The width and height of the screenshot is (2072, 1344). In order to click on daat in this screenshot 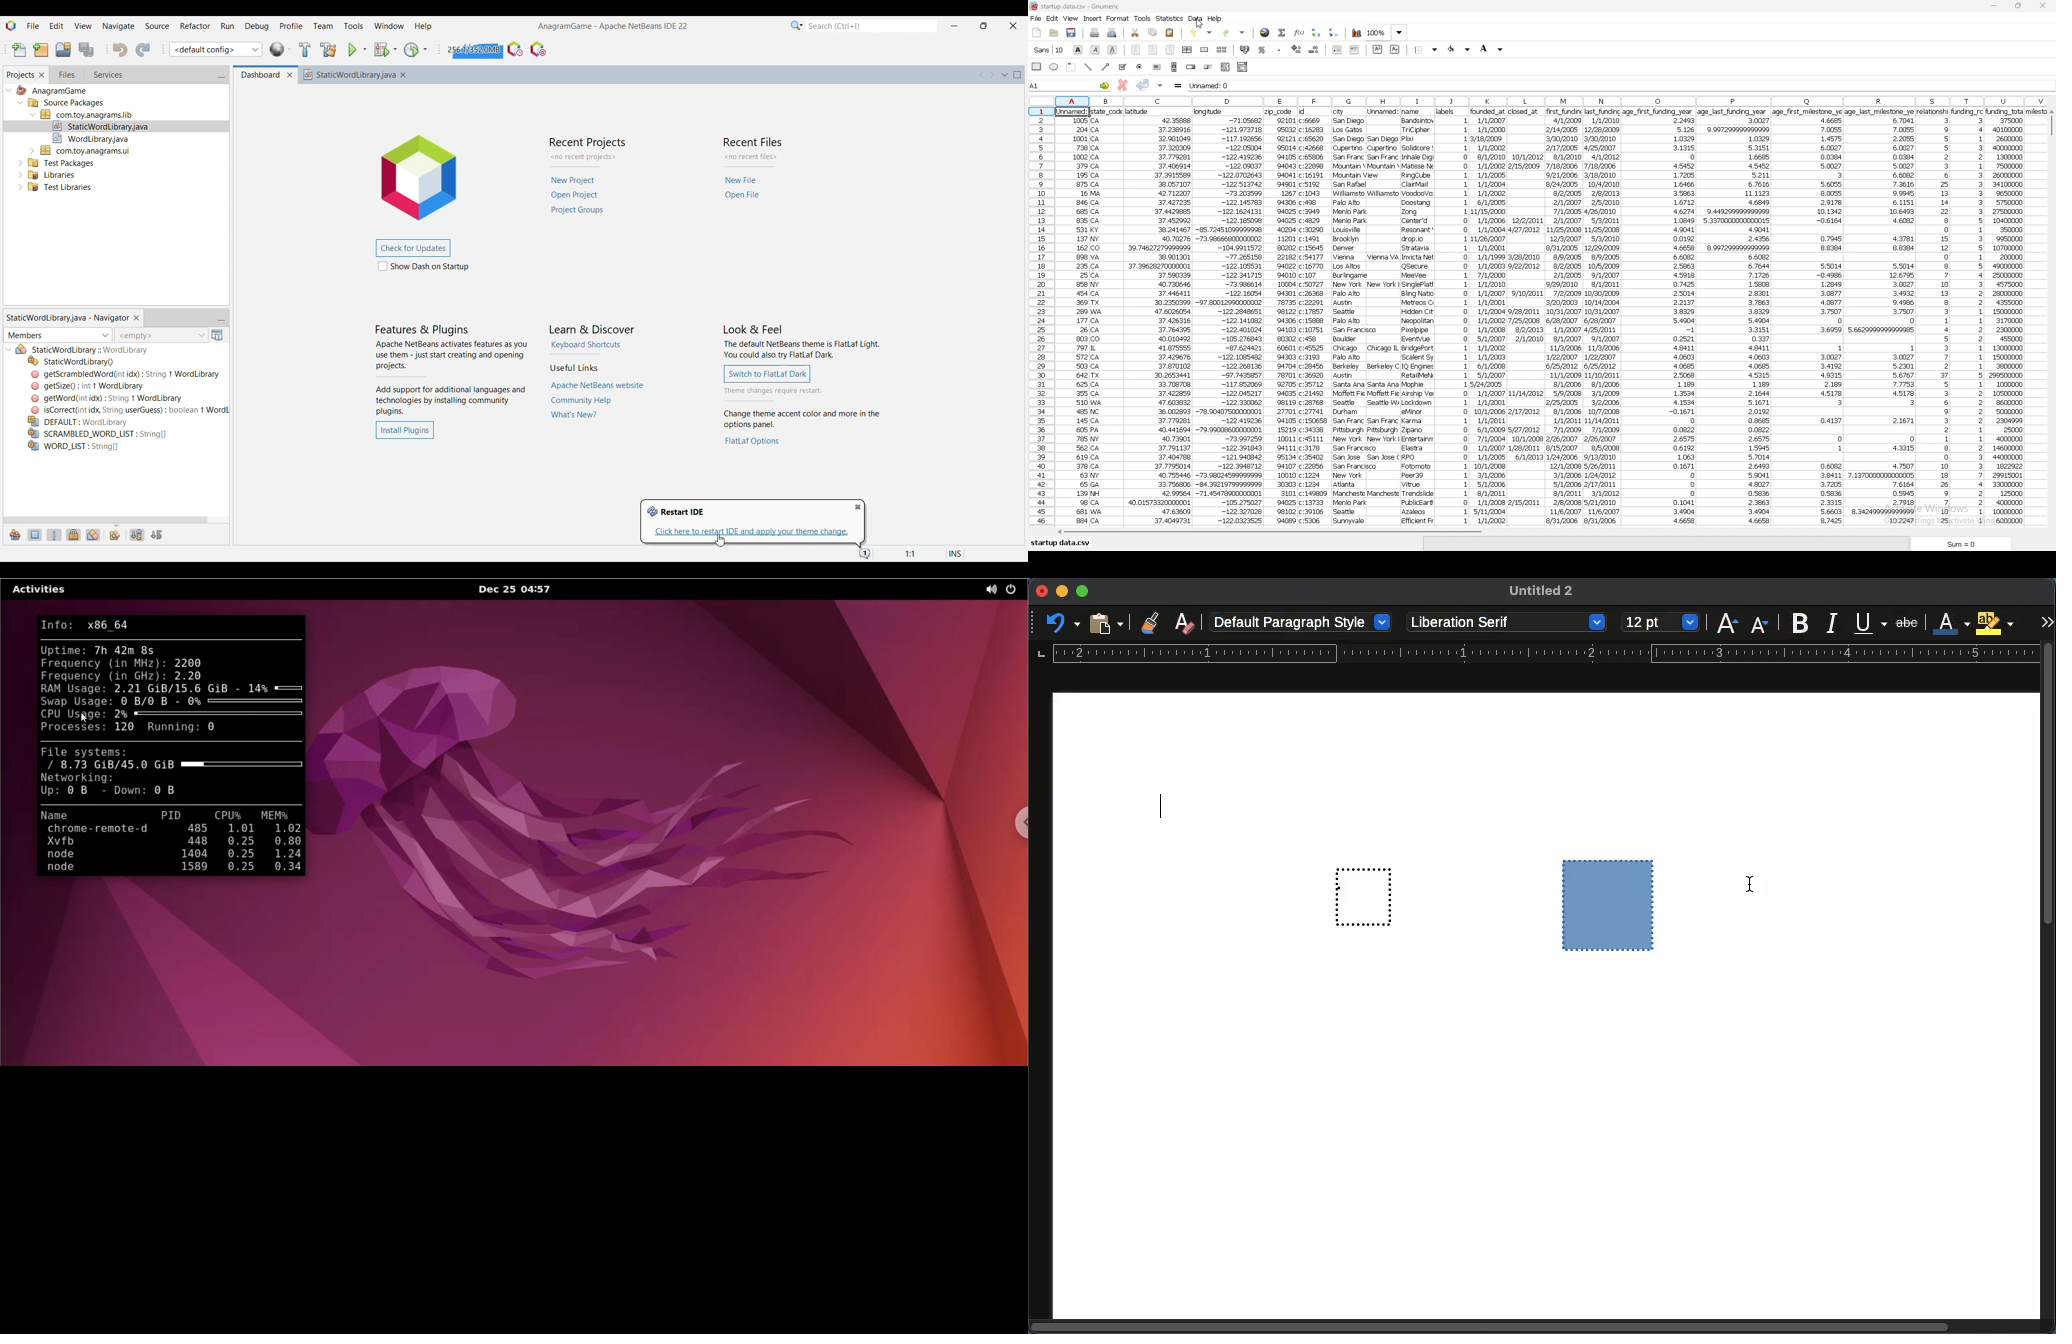, I will do `click(1316, 316)`.